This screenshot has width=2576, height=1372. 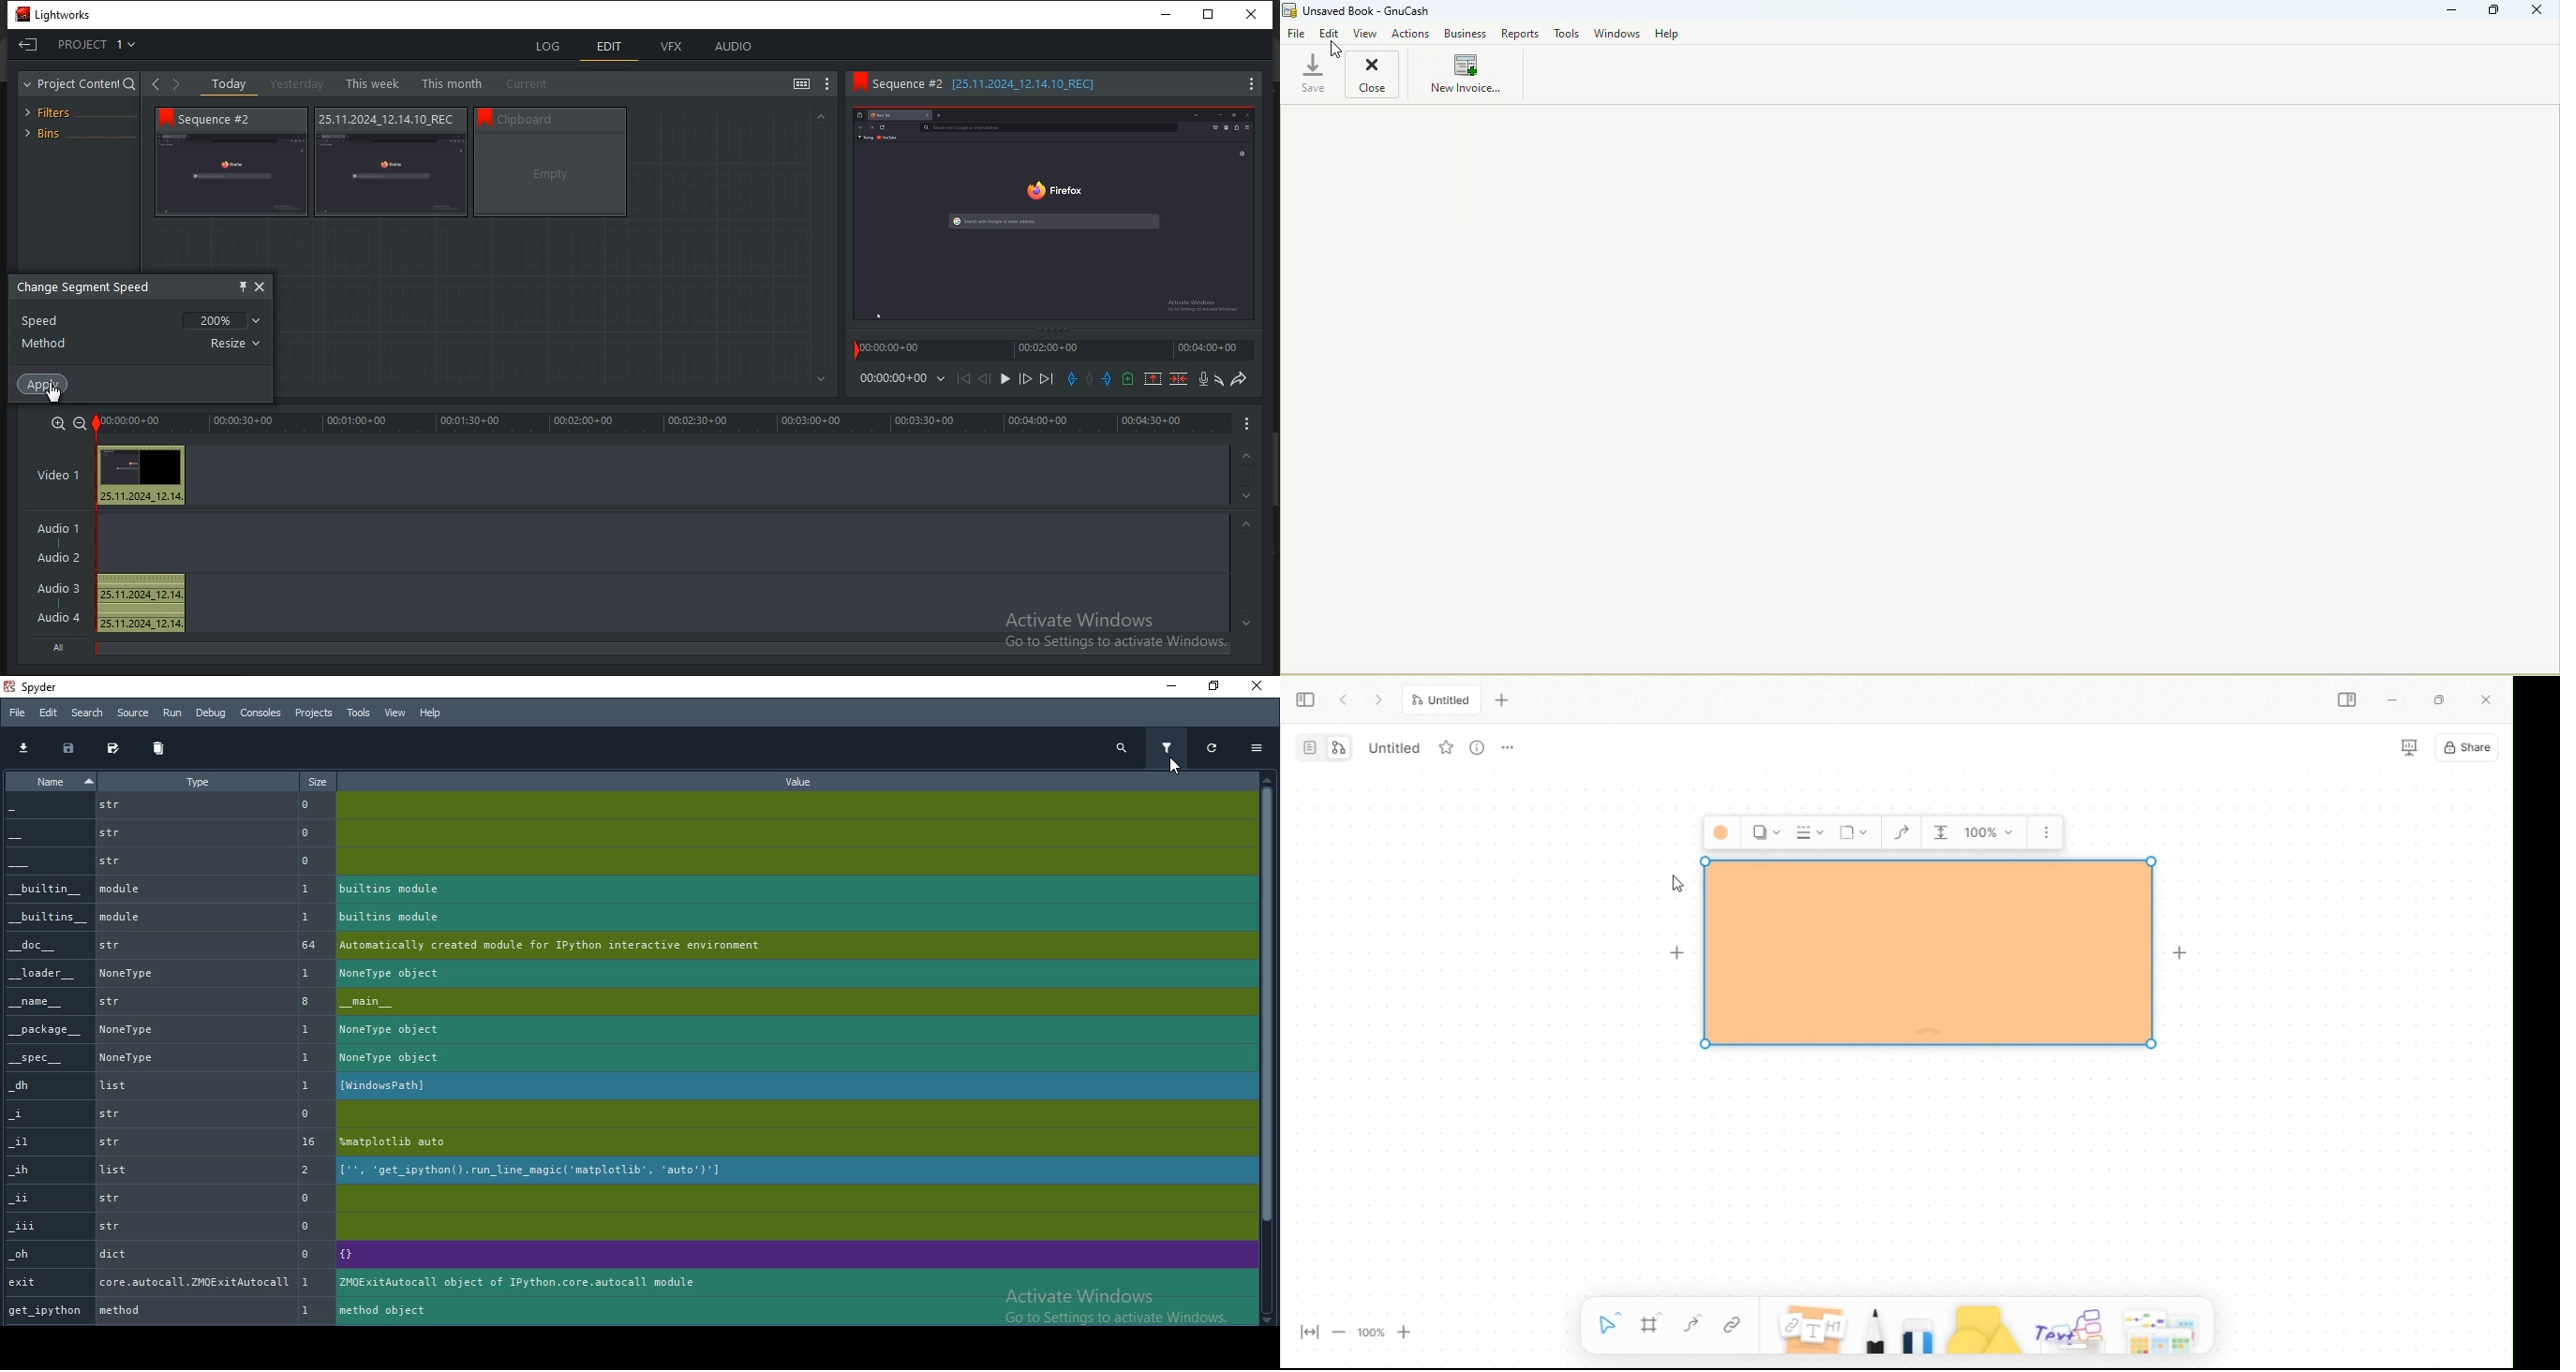 What do you see at coordinates (1331, 36) in the screenshot?
I see `Edit` at bounding box center [1331, 36].